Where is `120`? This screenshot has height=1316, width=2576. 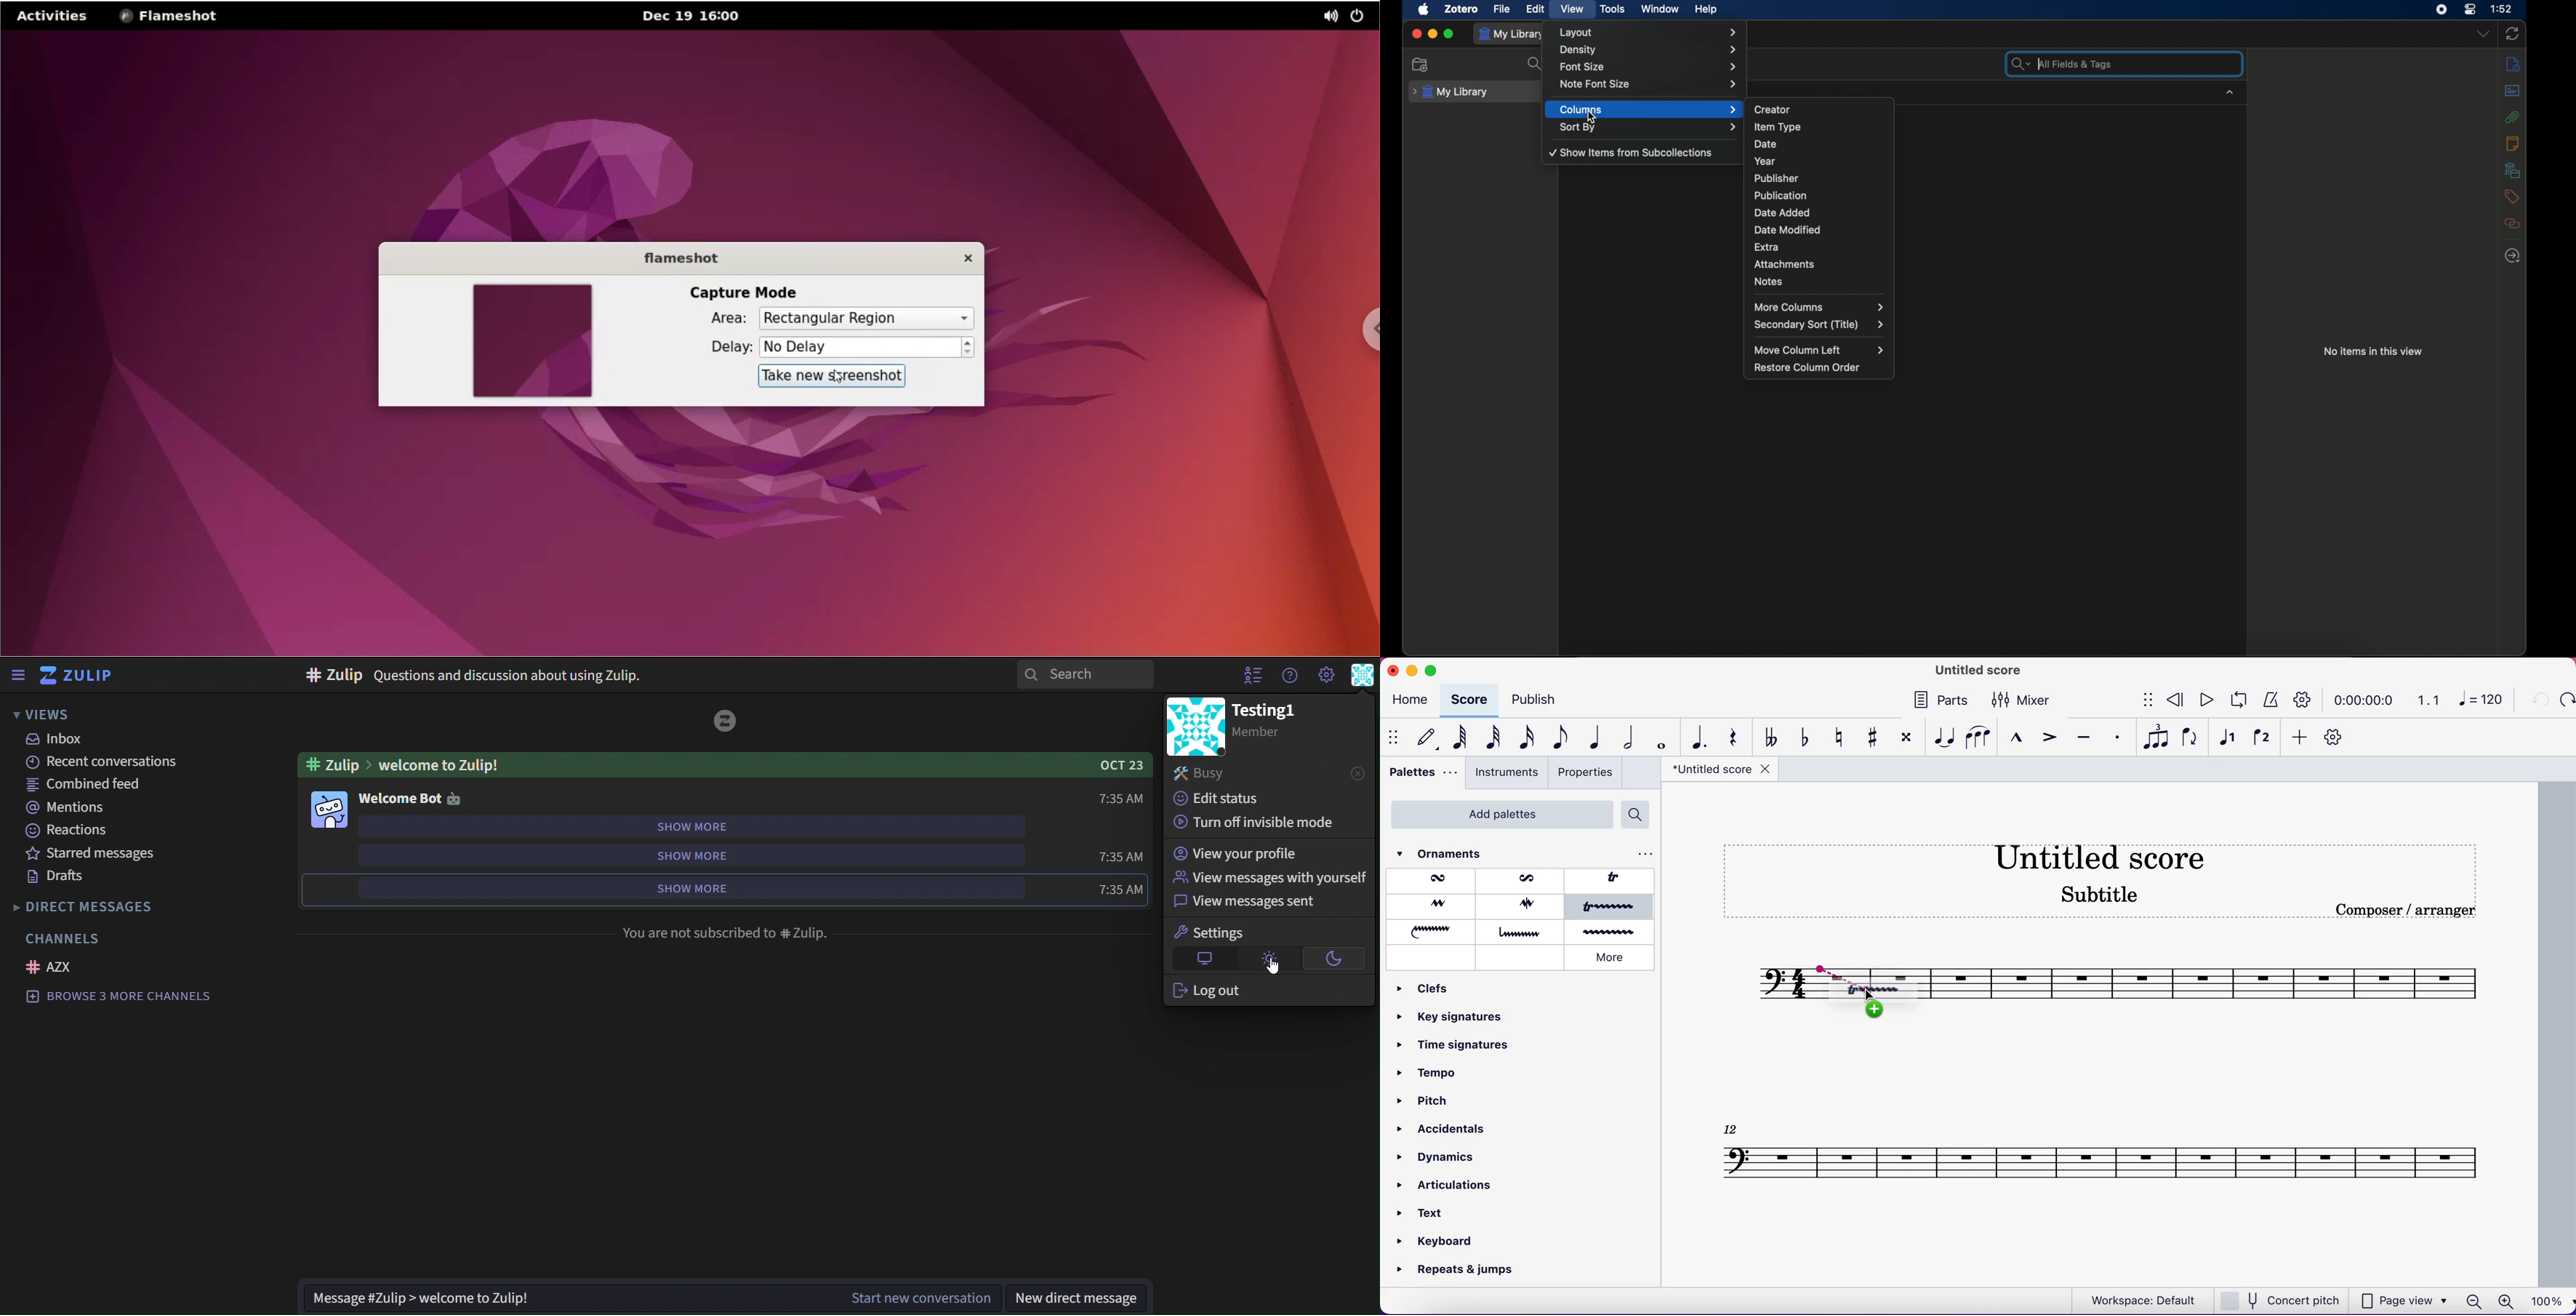
120 is located at coordinates (2484, 701).